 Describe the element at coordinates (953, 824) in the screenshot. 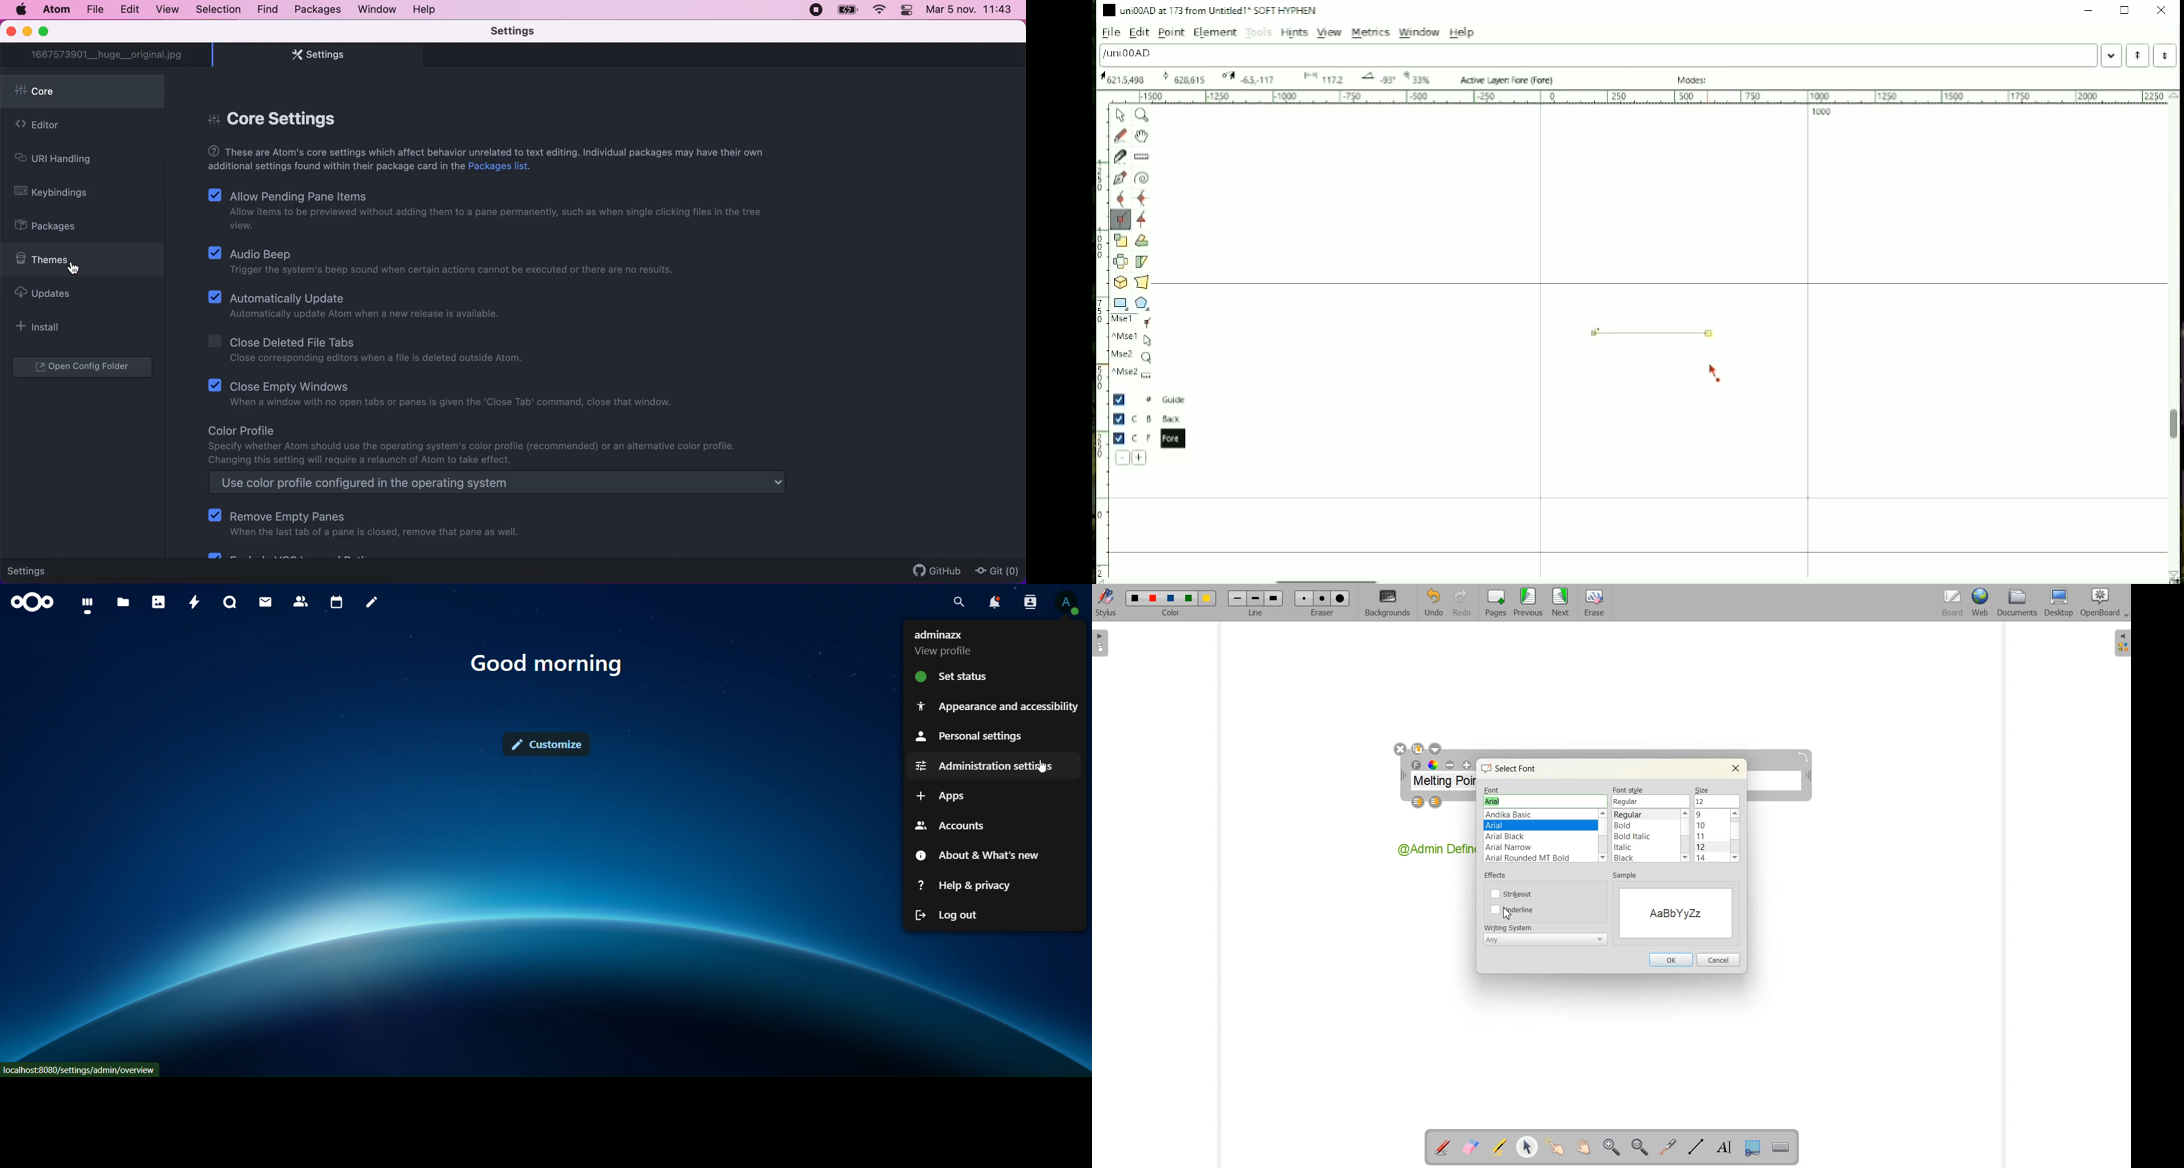

I see `accounts` at that location.